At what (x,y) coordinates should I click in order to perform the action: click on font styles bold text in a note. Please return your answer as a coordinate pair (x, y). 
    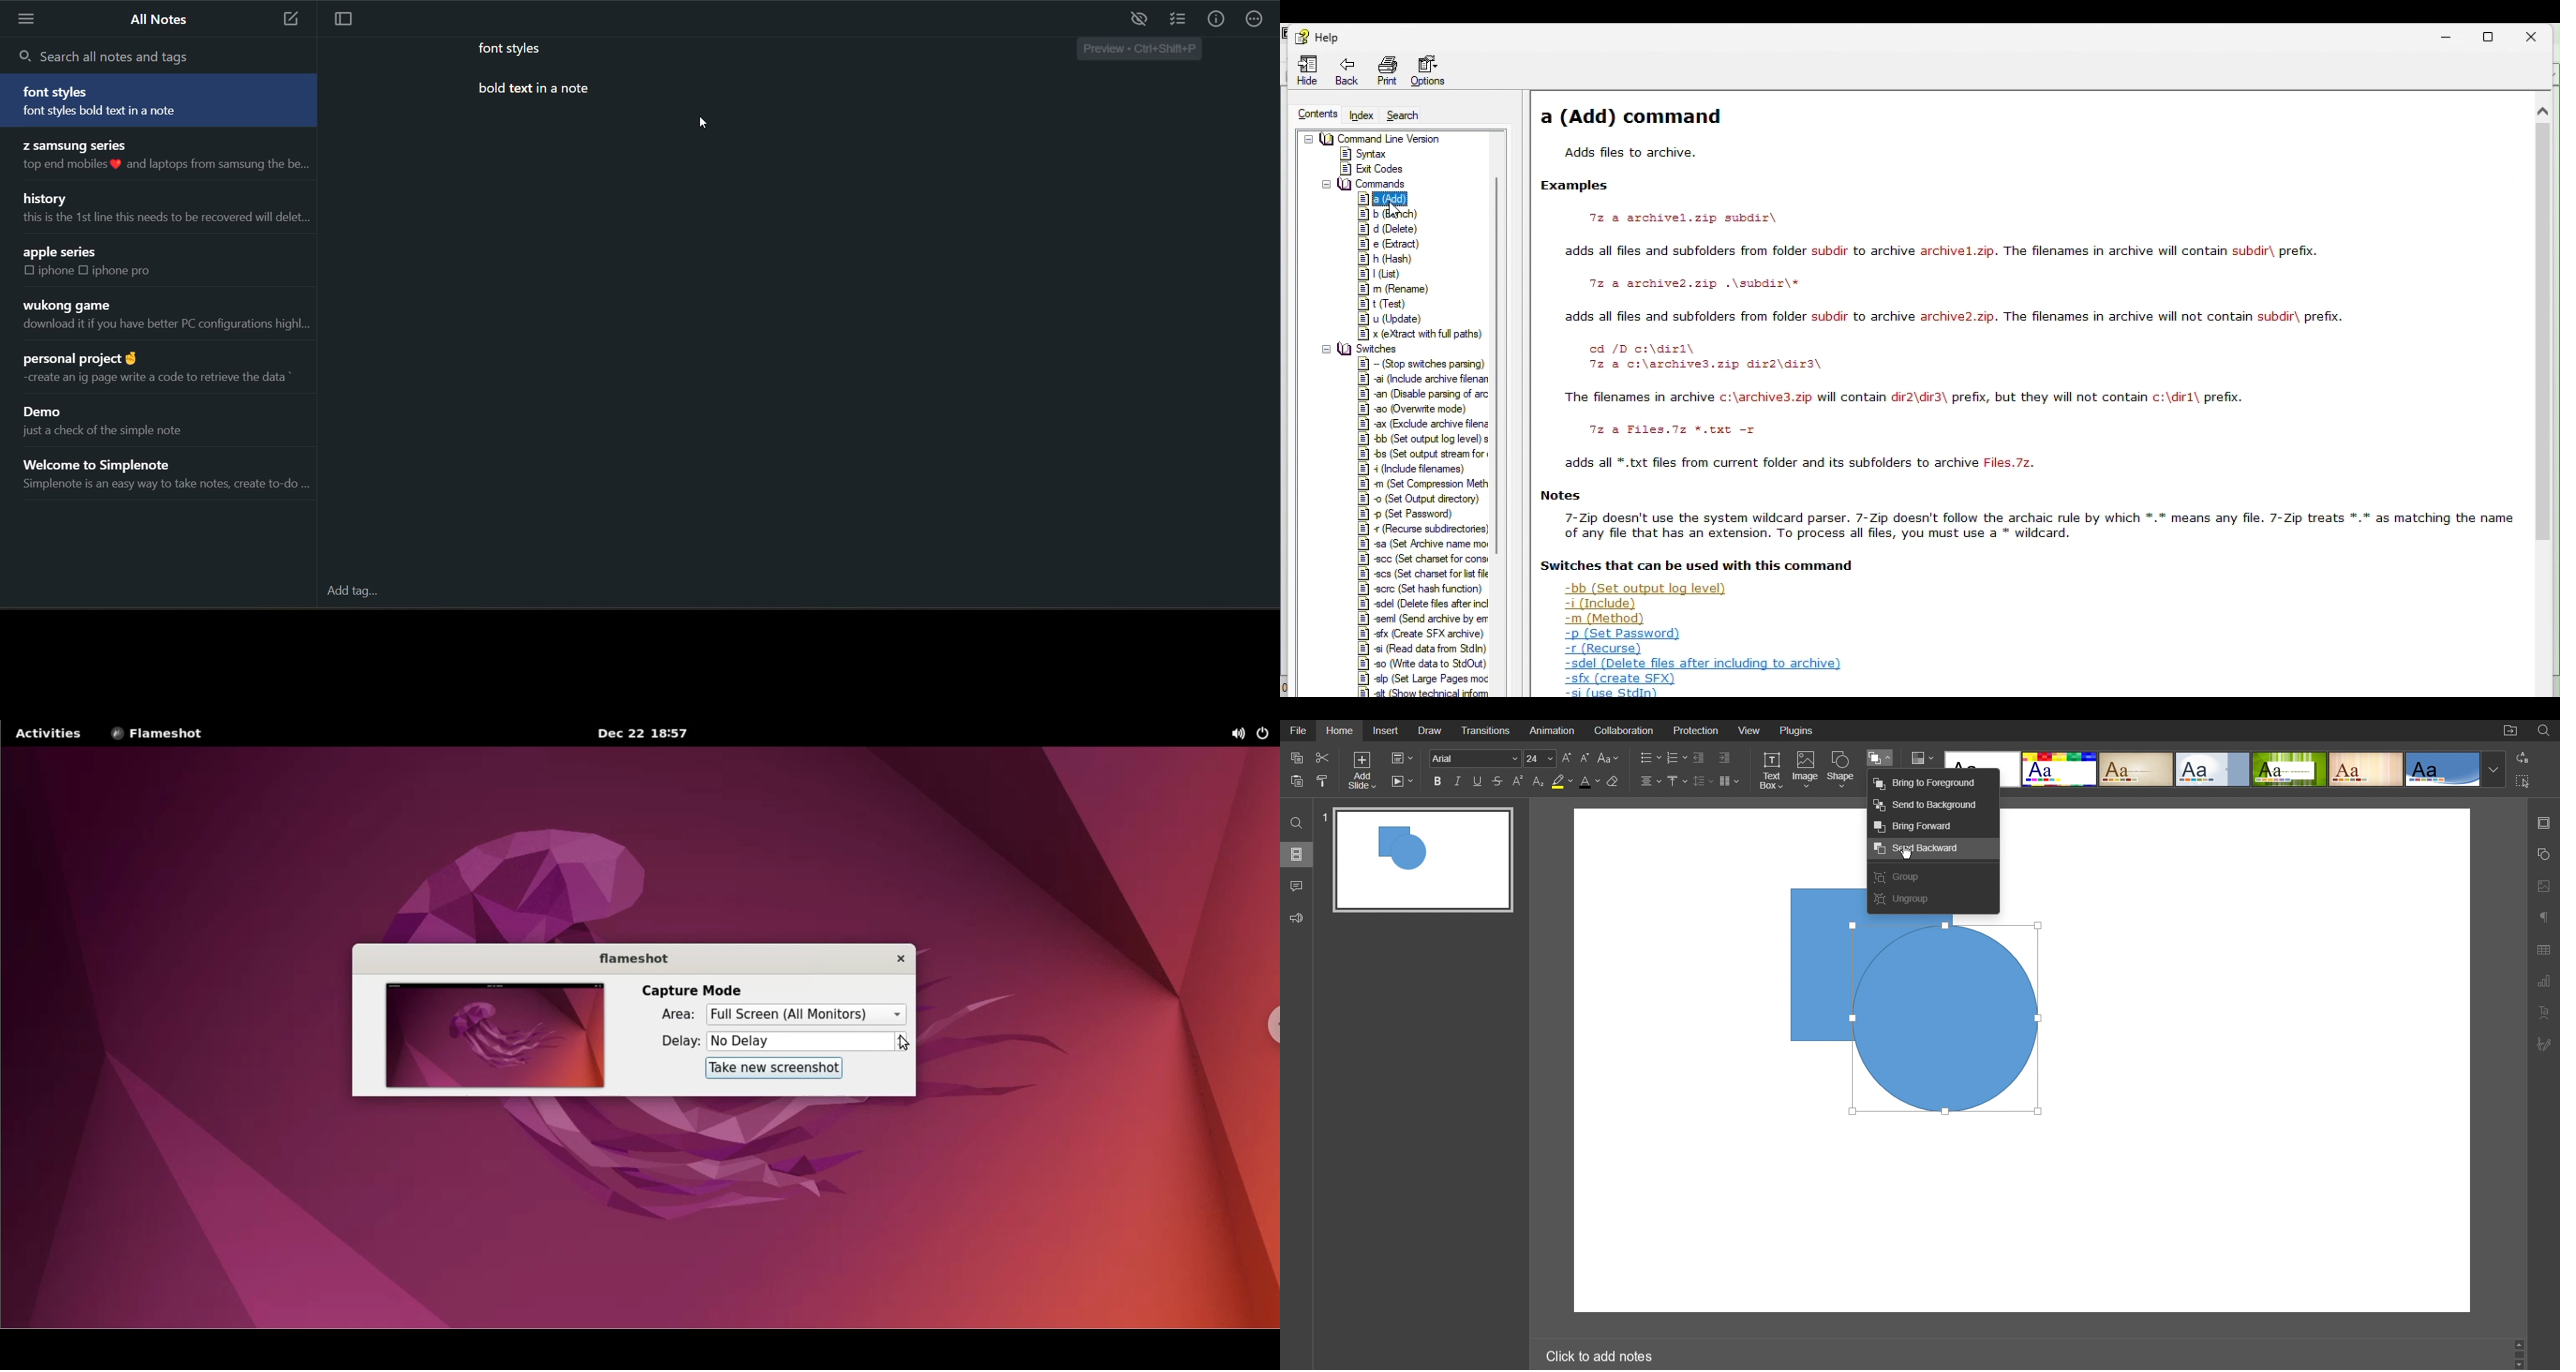
    Looking at the image, I should click on (125, 113).